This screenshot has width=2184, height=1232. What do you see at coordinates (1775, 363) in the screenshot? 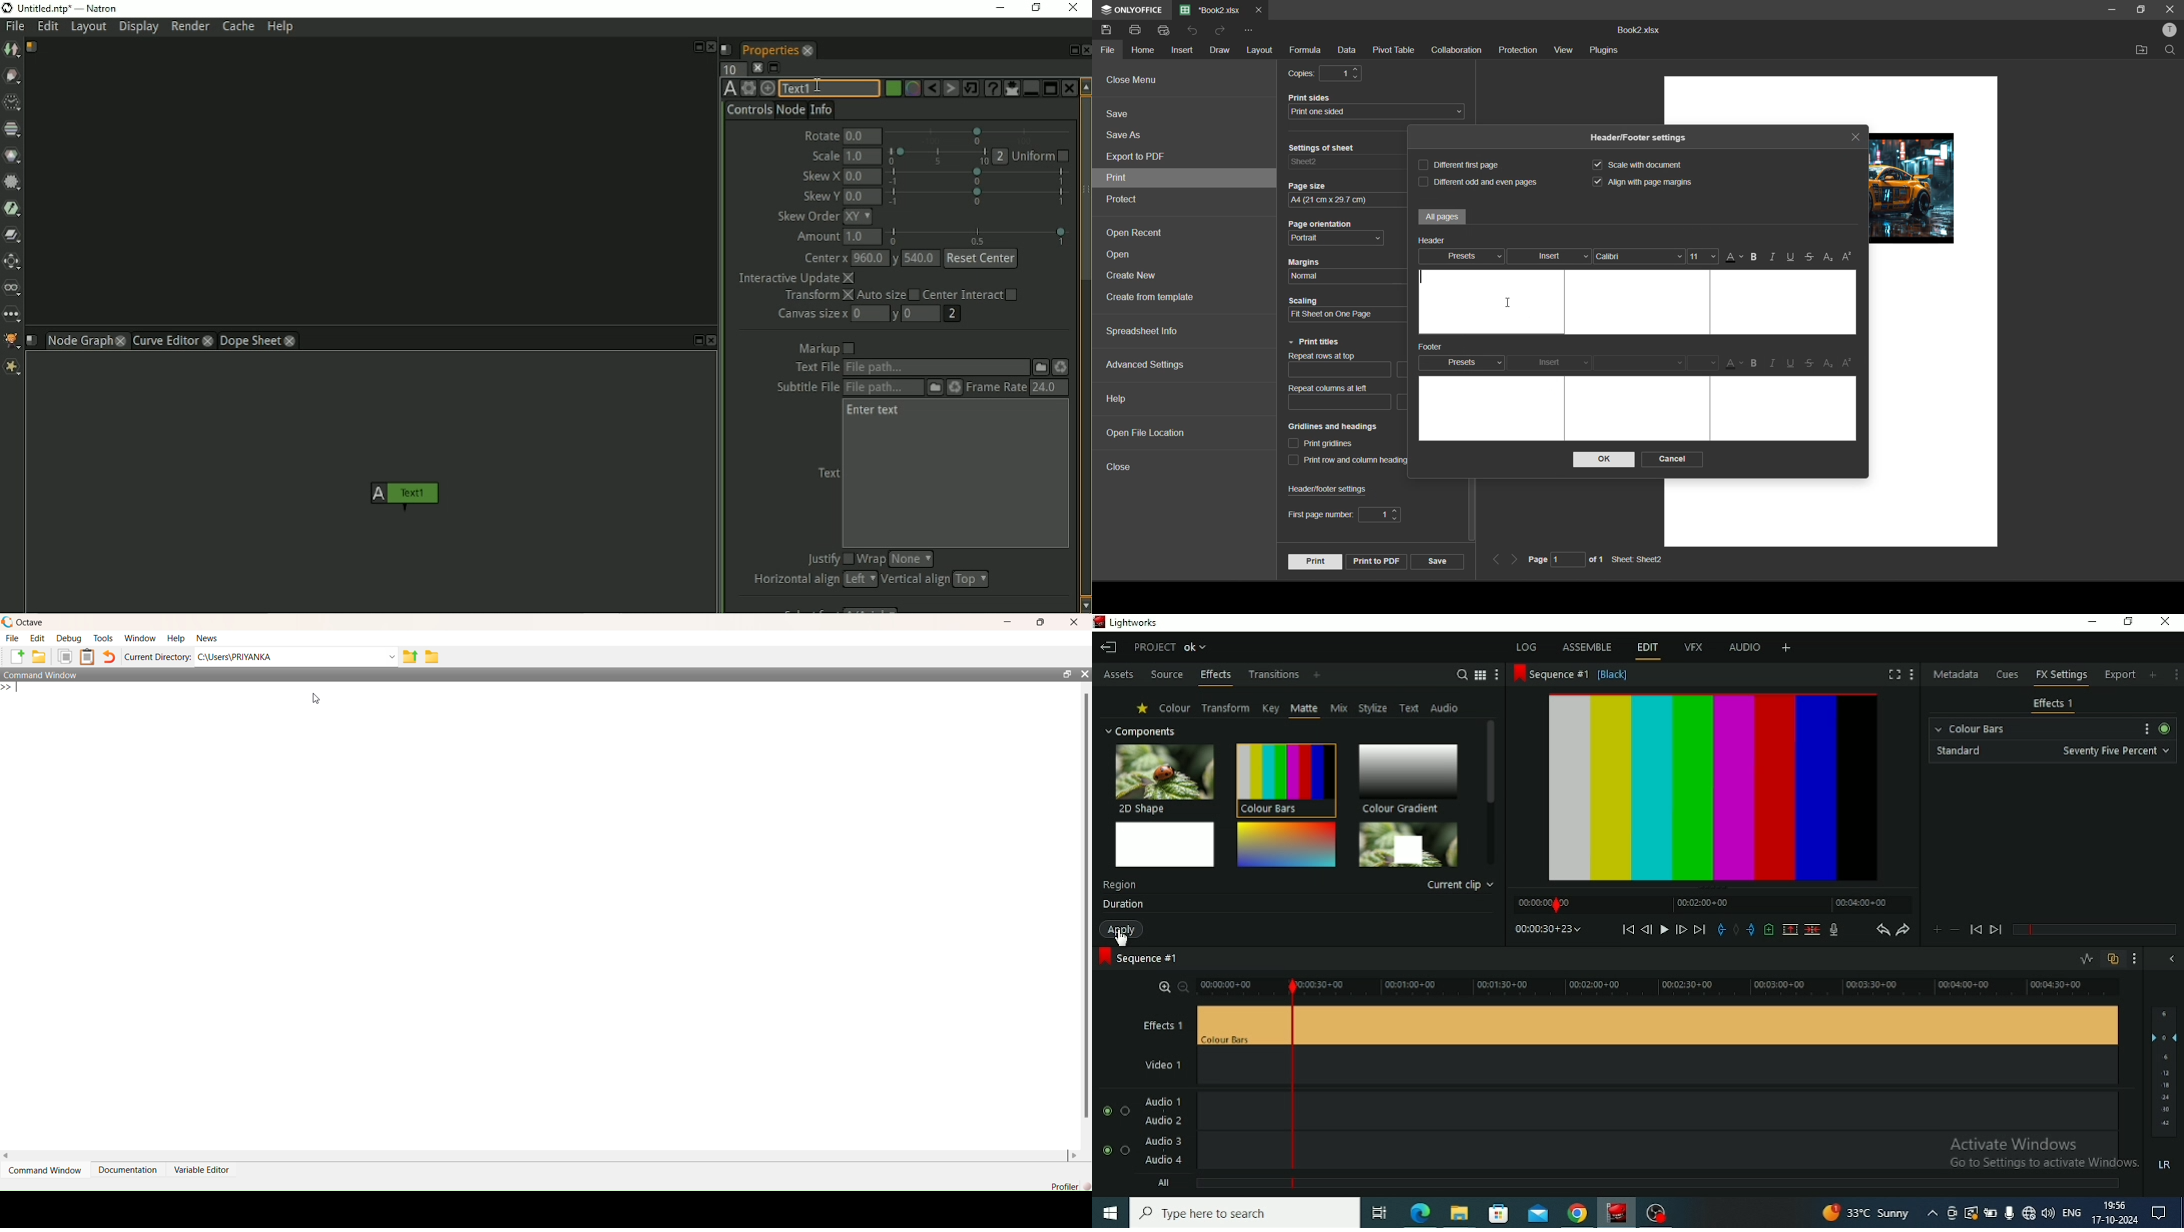
I see `italic` at bounding box center [1775, 363].